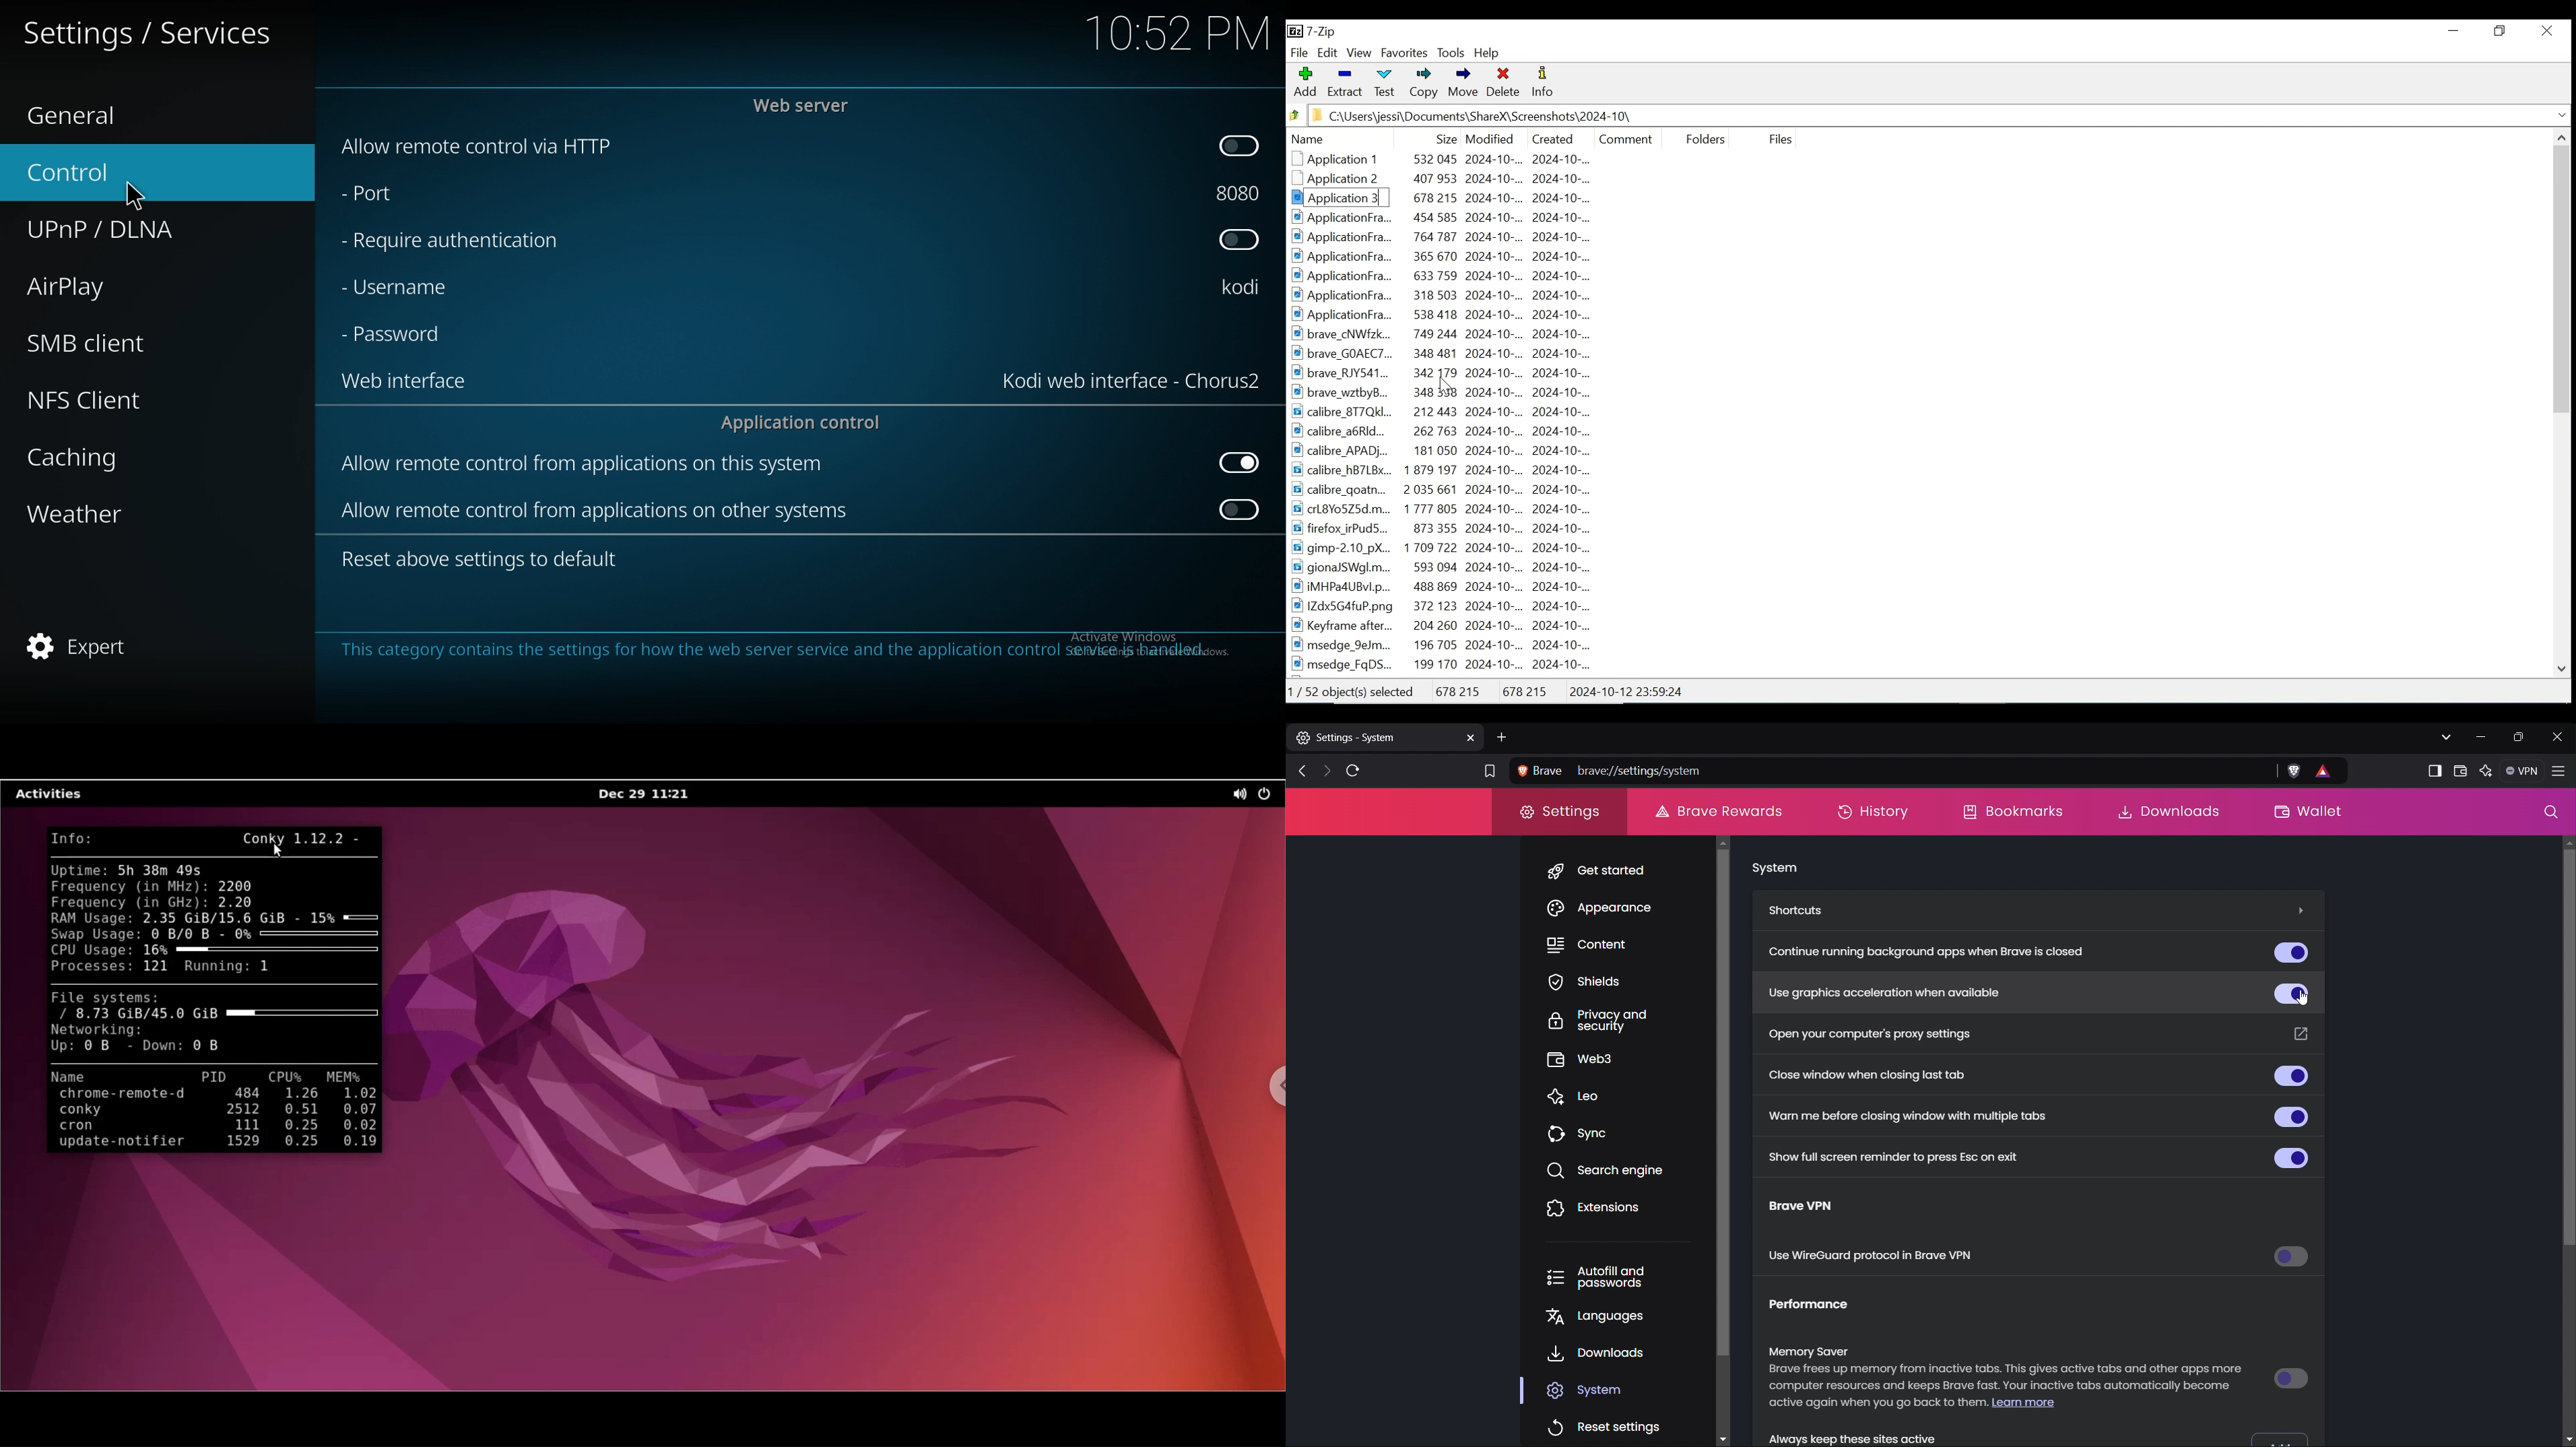 This screenshot has height=1456, width=2576. What do you see at coordinates (134, 343) in the screenshot?
I see `smb client` at bounding box center [134, 343].